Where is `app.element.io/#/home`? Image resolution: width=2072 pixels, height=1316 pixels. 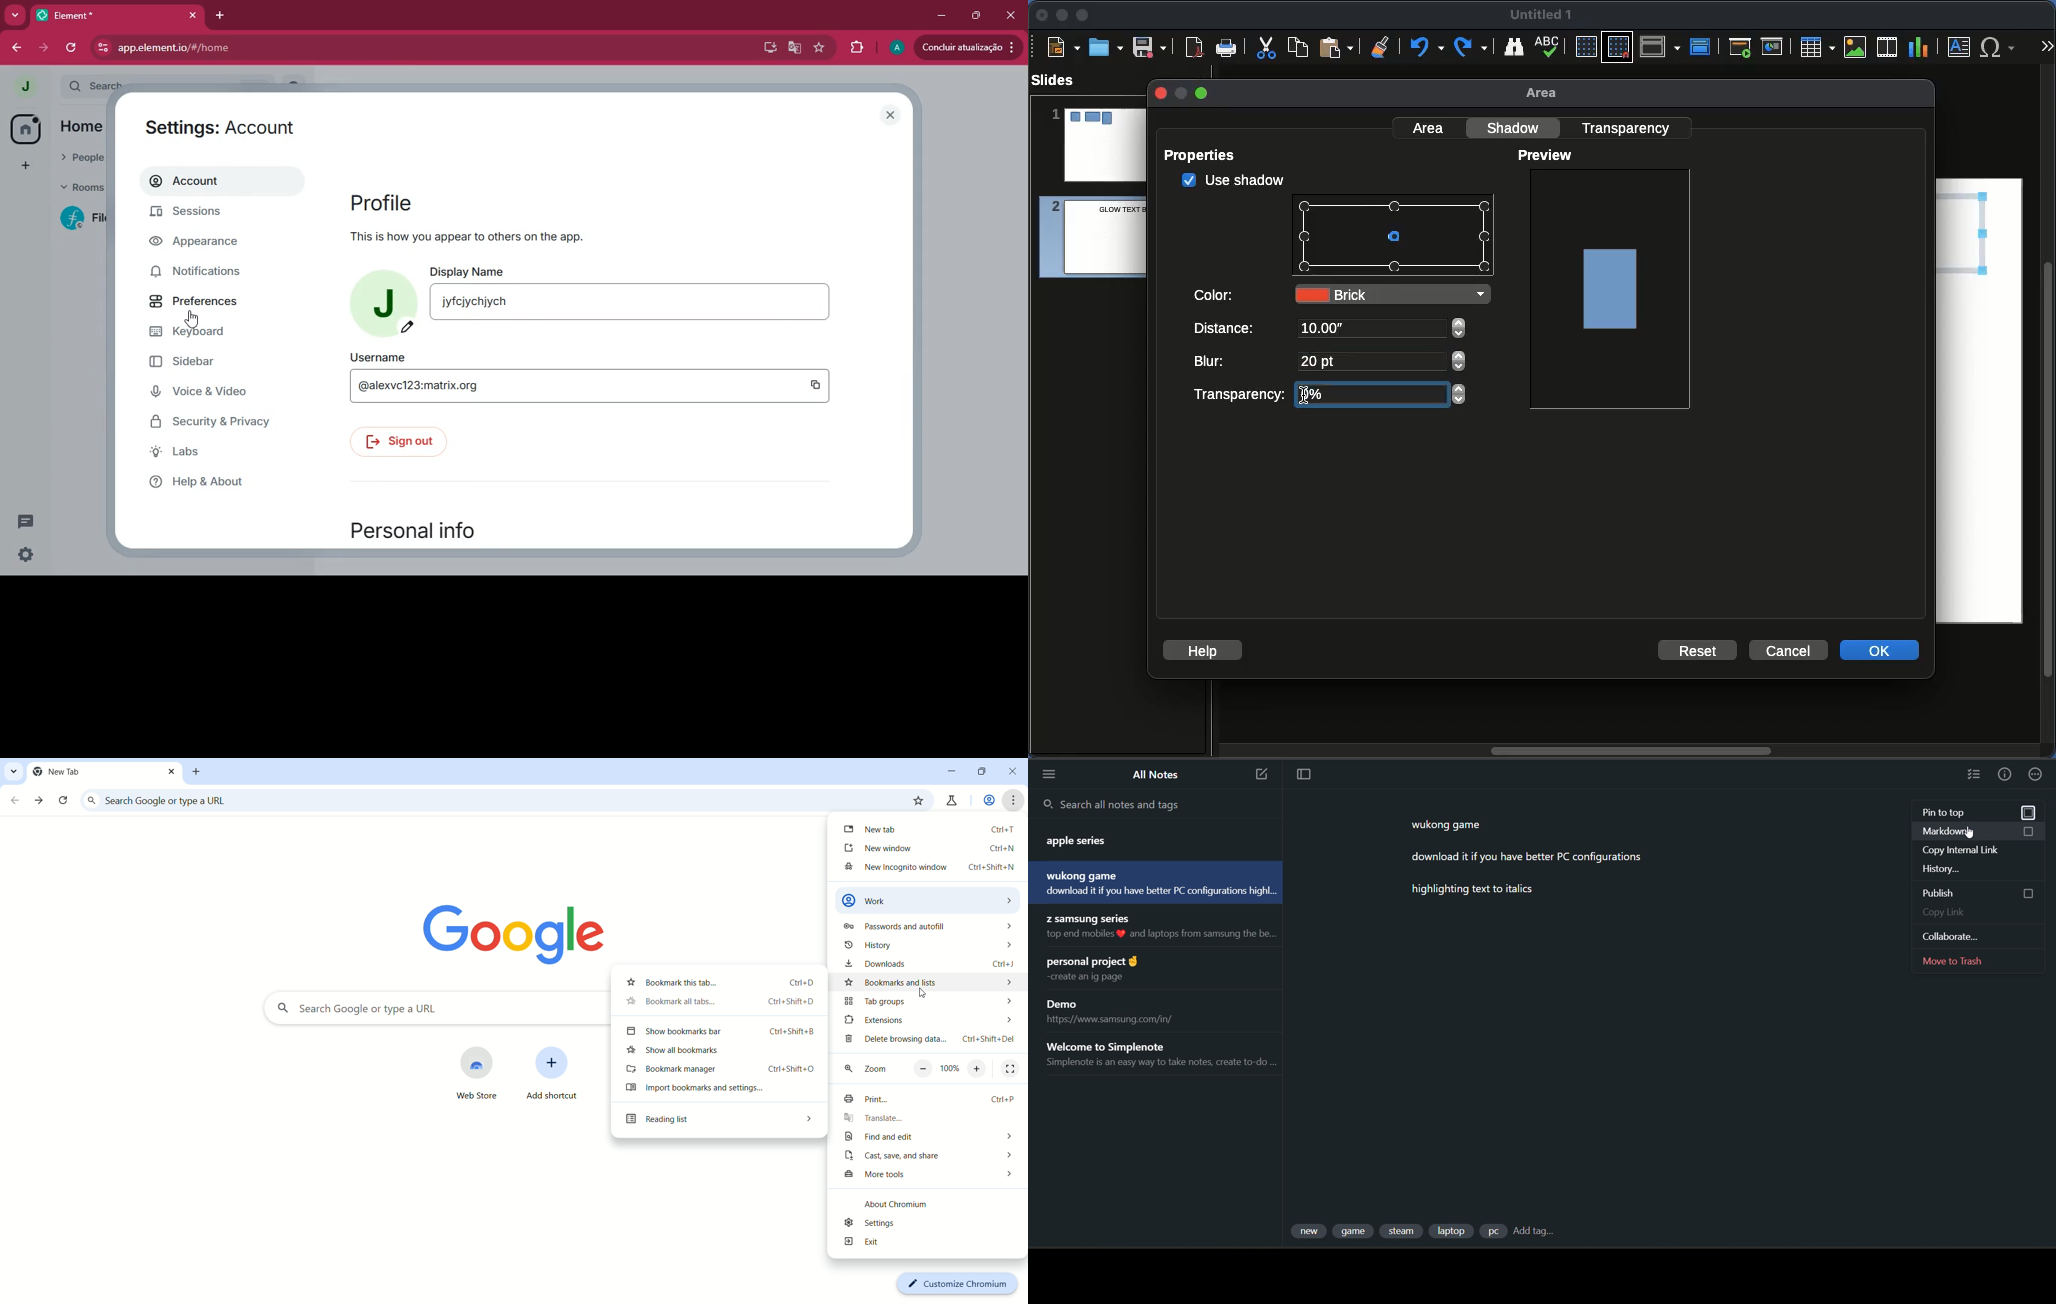 app.element.io/#/home is located at coordinates (247, 48).